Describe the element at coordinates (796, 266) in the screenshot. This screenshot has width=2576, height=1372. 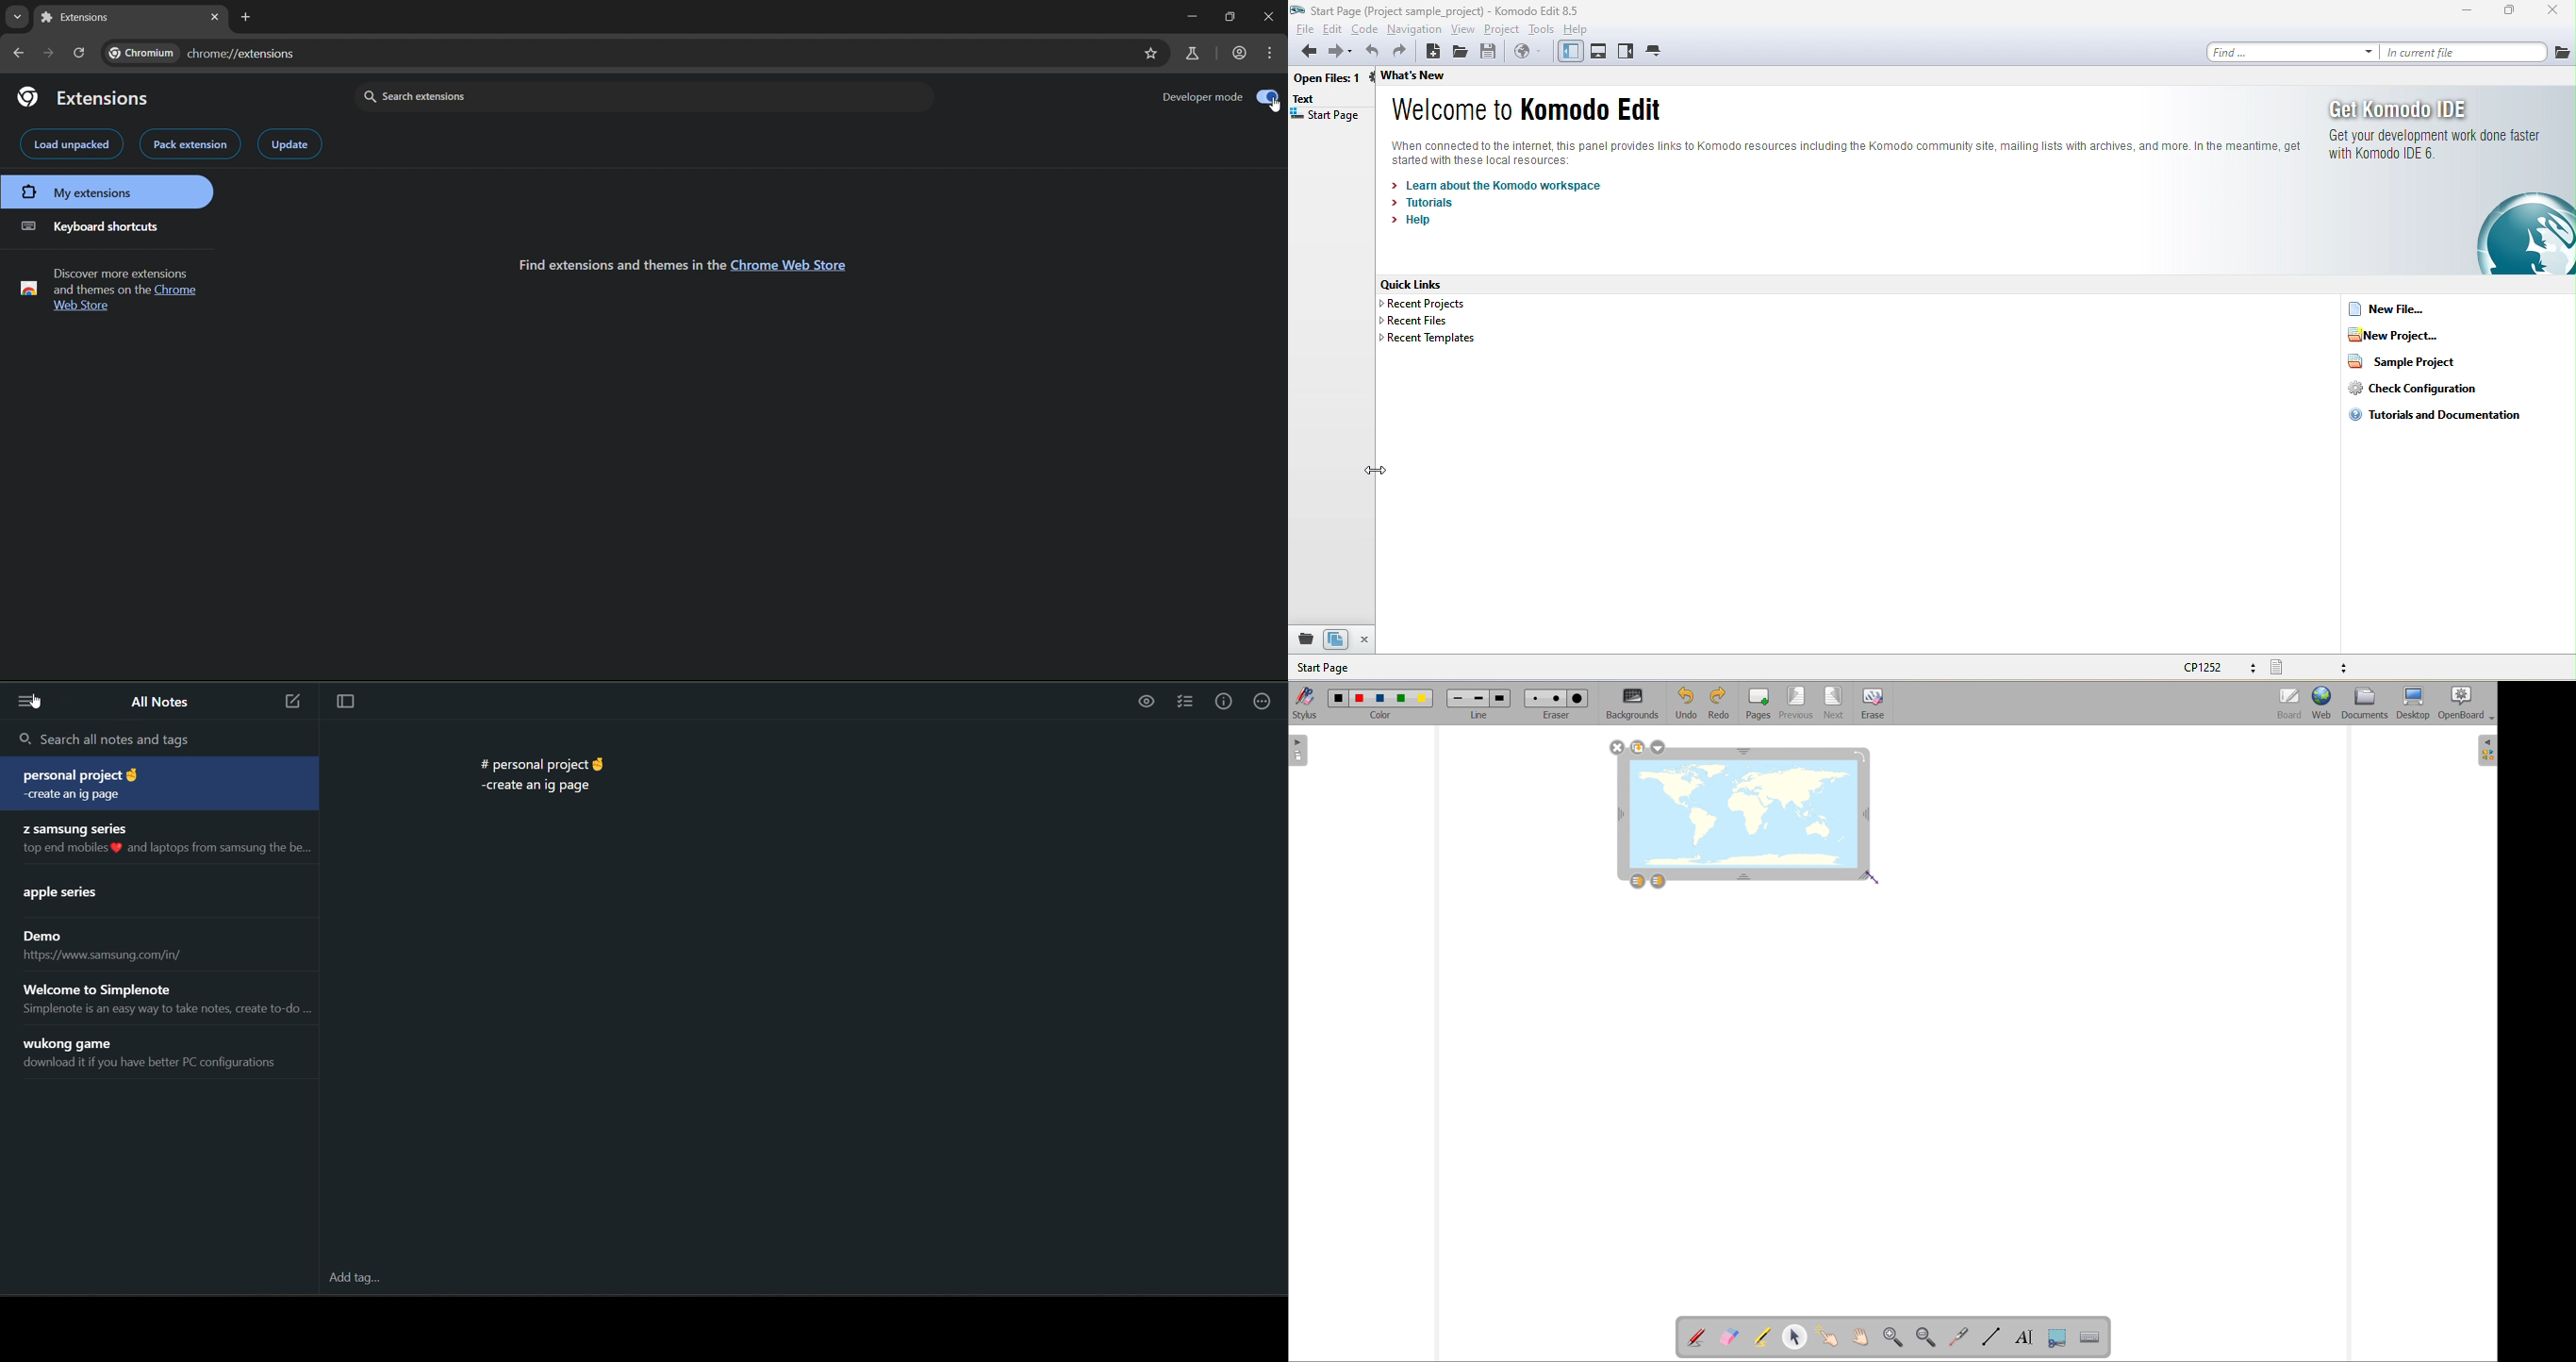
I see ` Chrome Web Store` at that location.